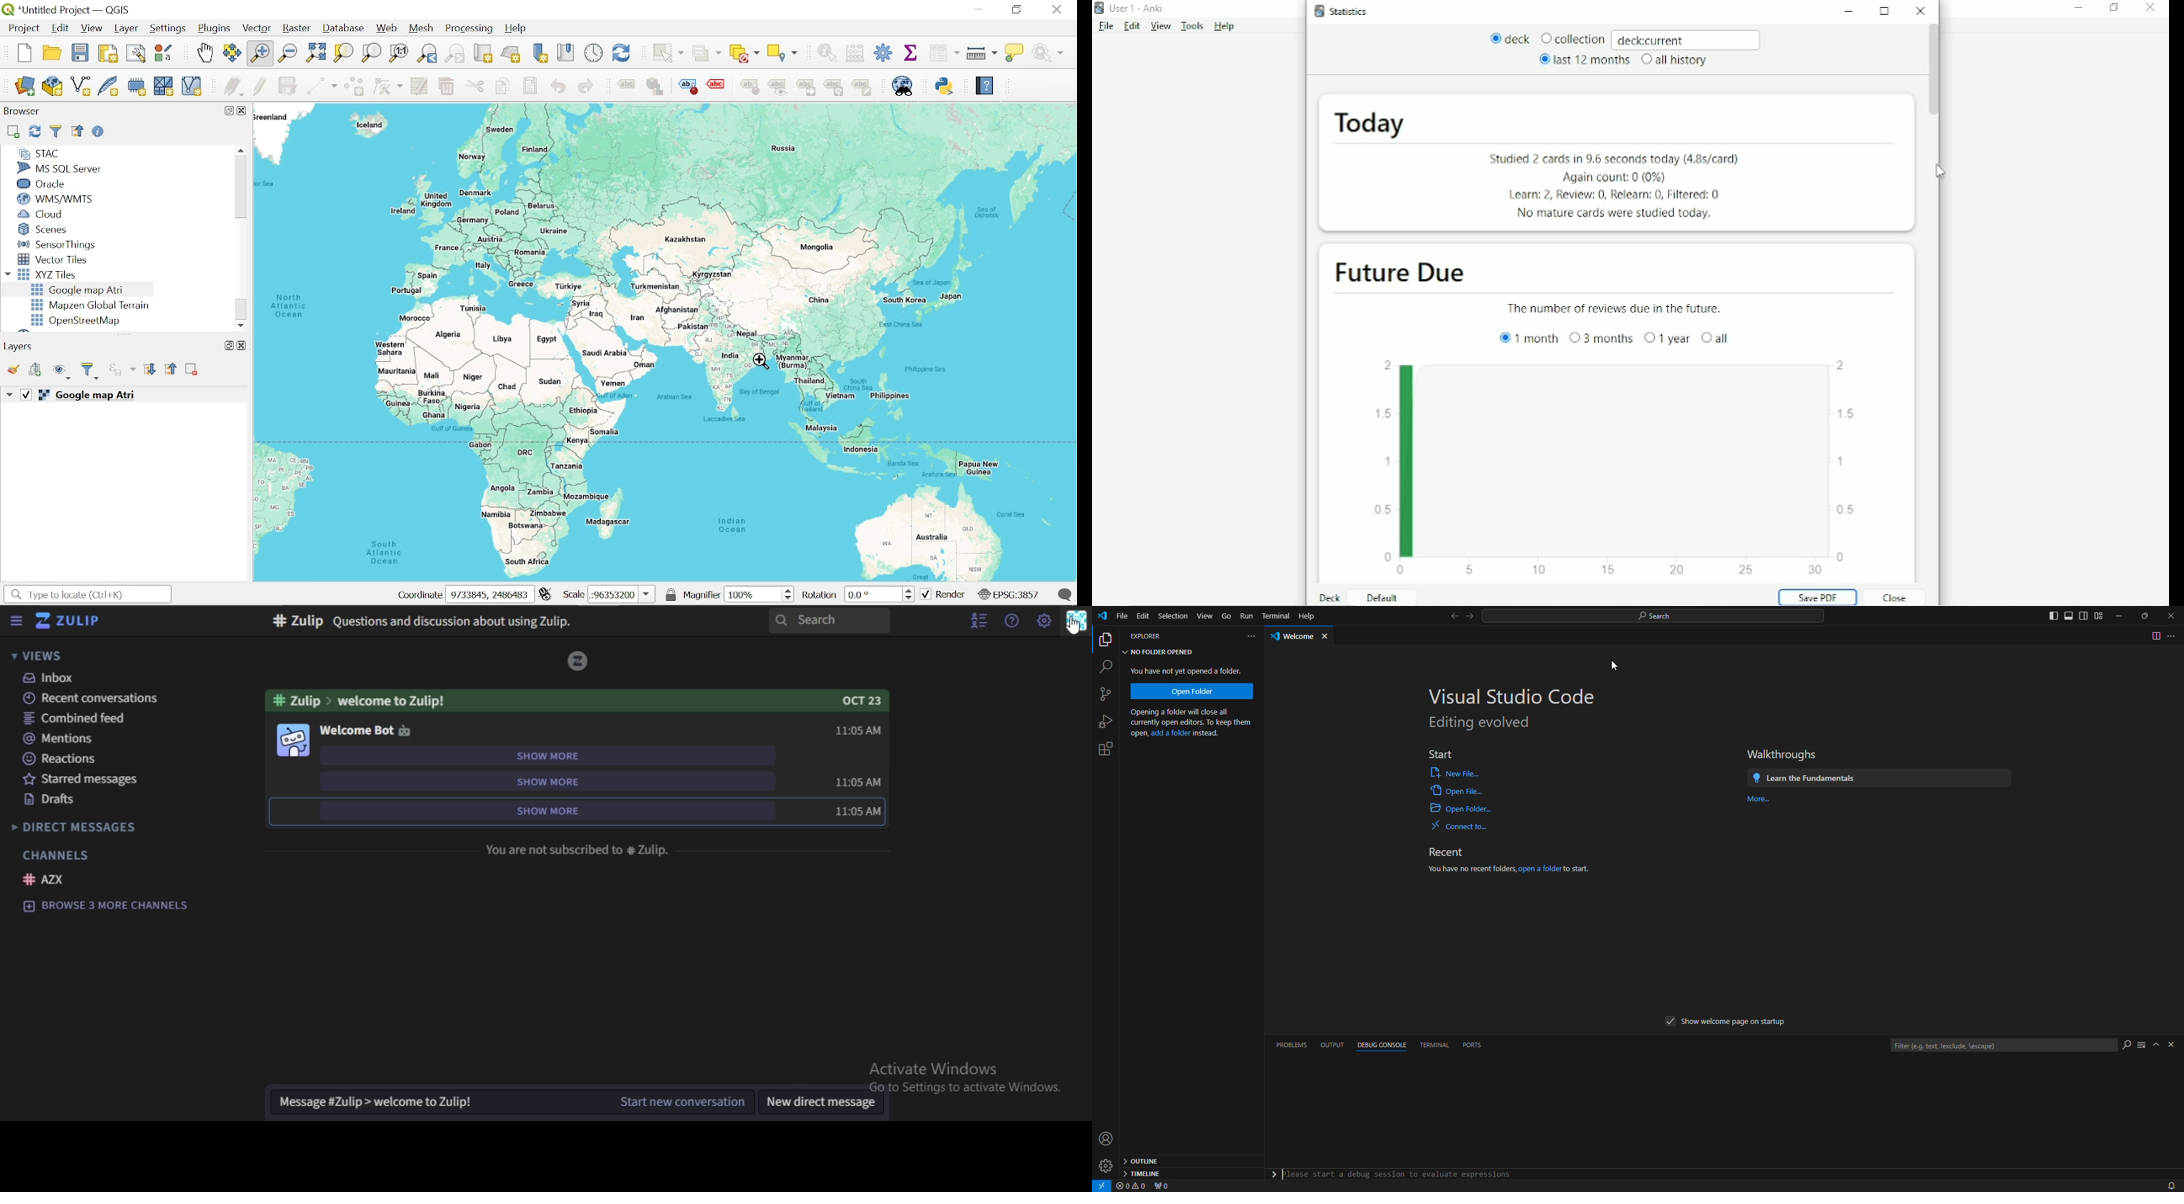 This screenshot has width=2184, height=1204. What do you see at coordinates (2171, 616) in the screenshot?
I see `close` at bounding box center [2171, 616].